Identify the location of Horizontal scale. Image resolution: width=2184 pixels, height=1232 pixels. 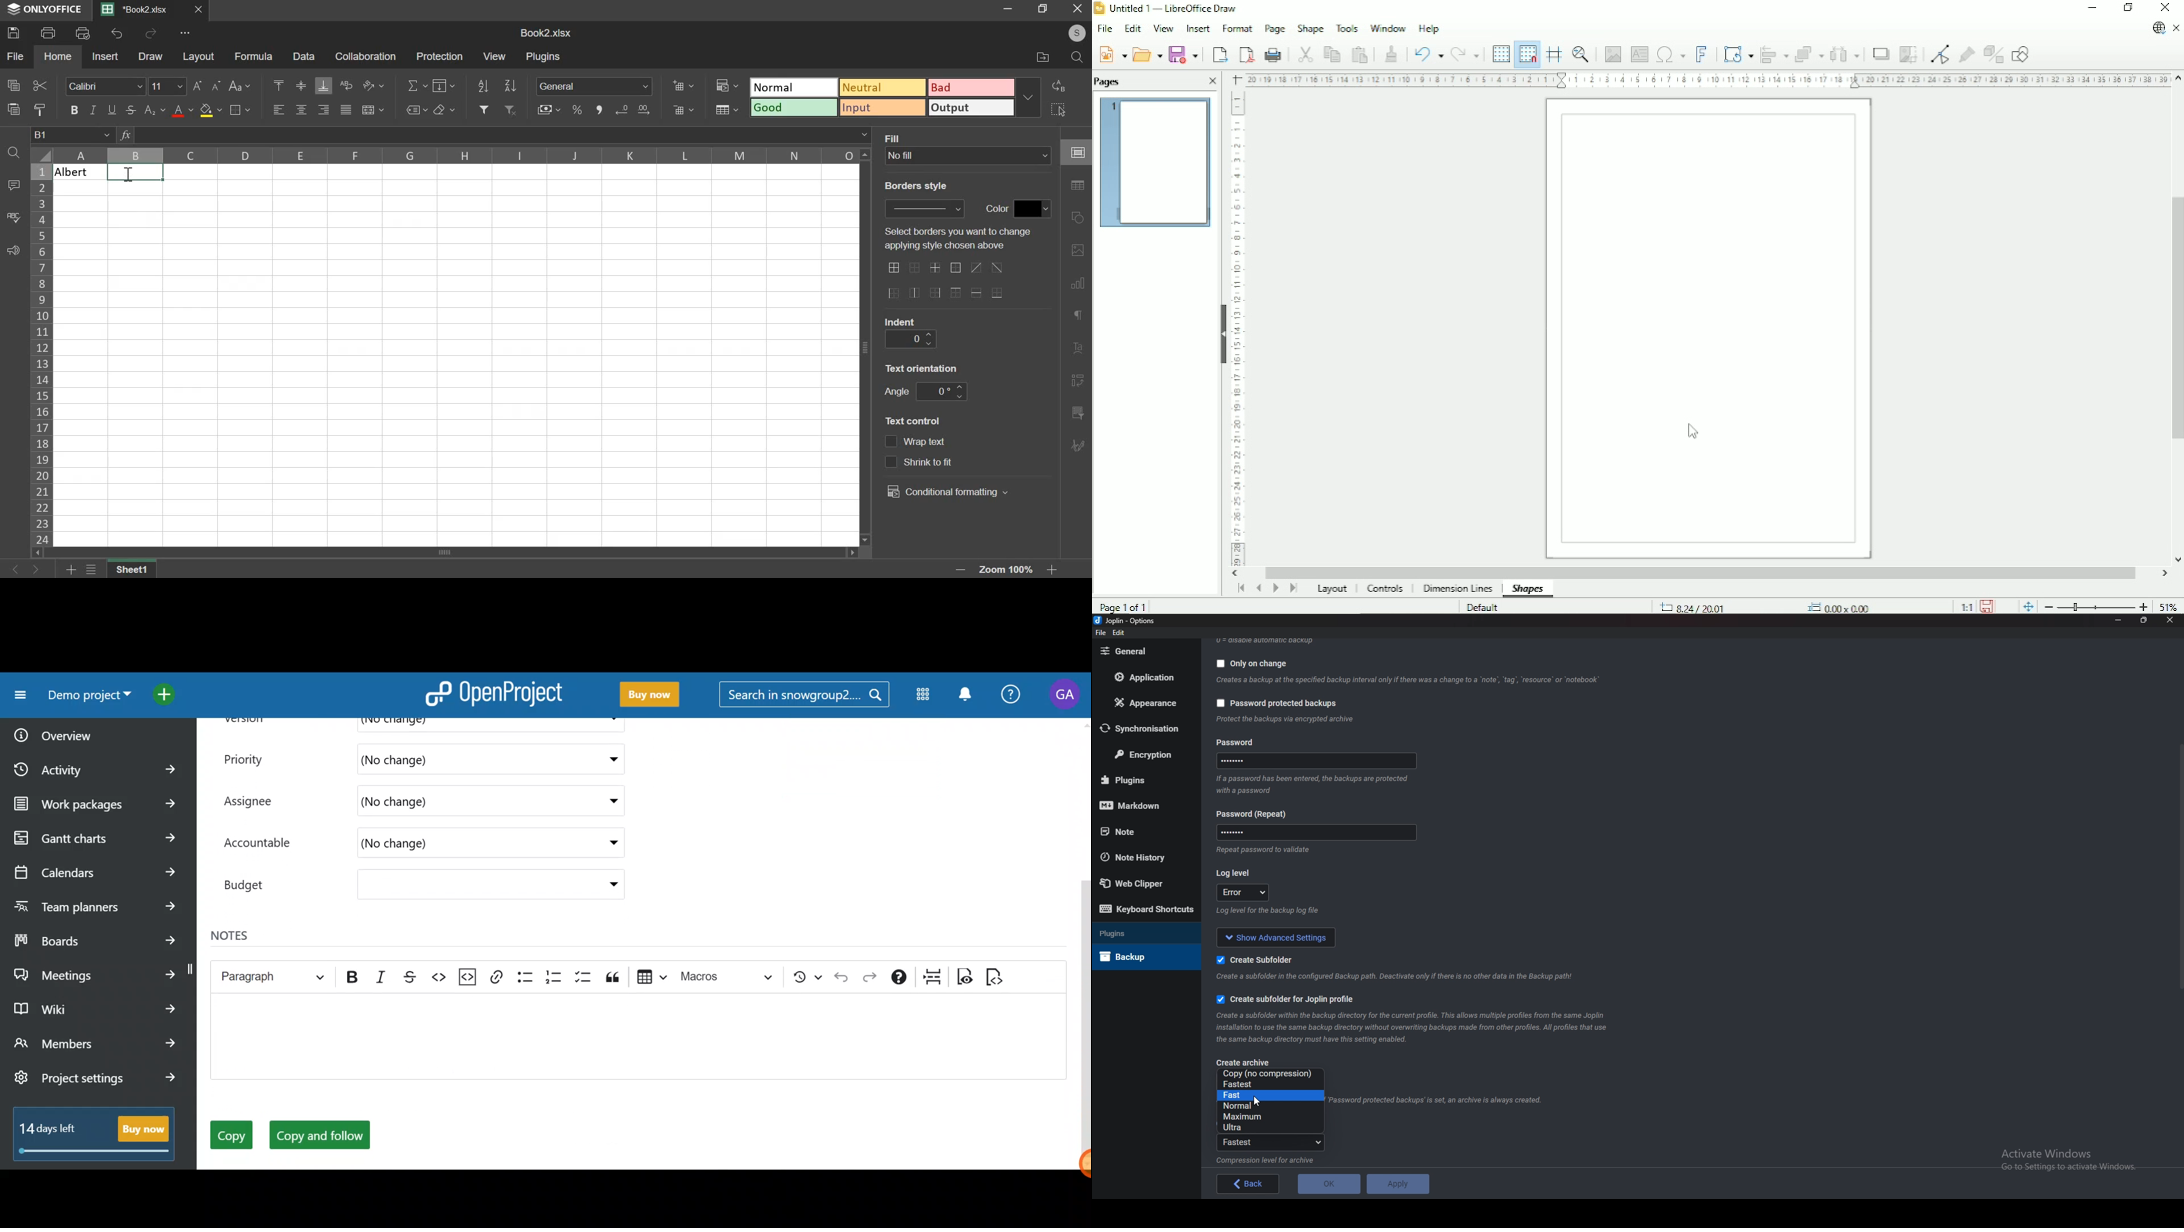
(1705, 80).